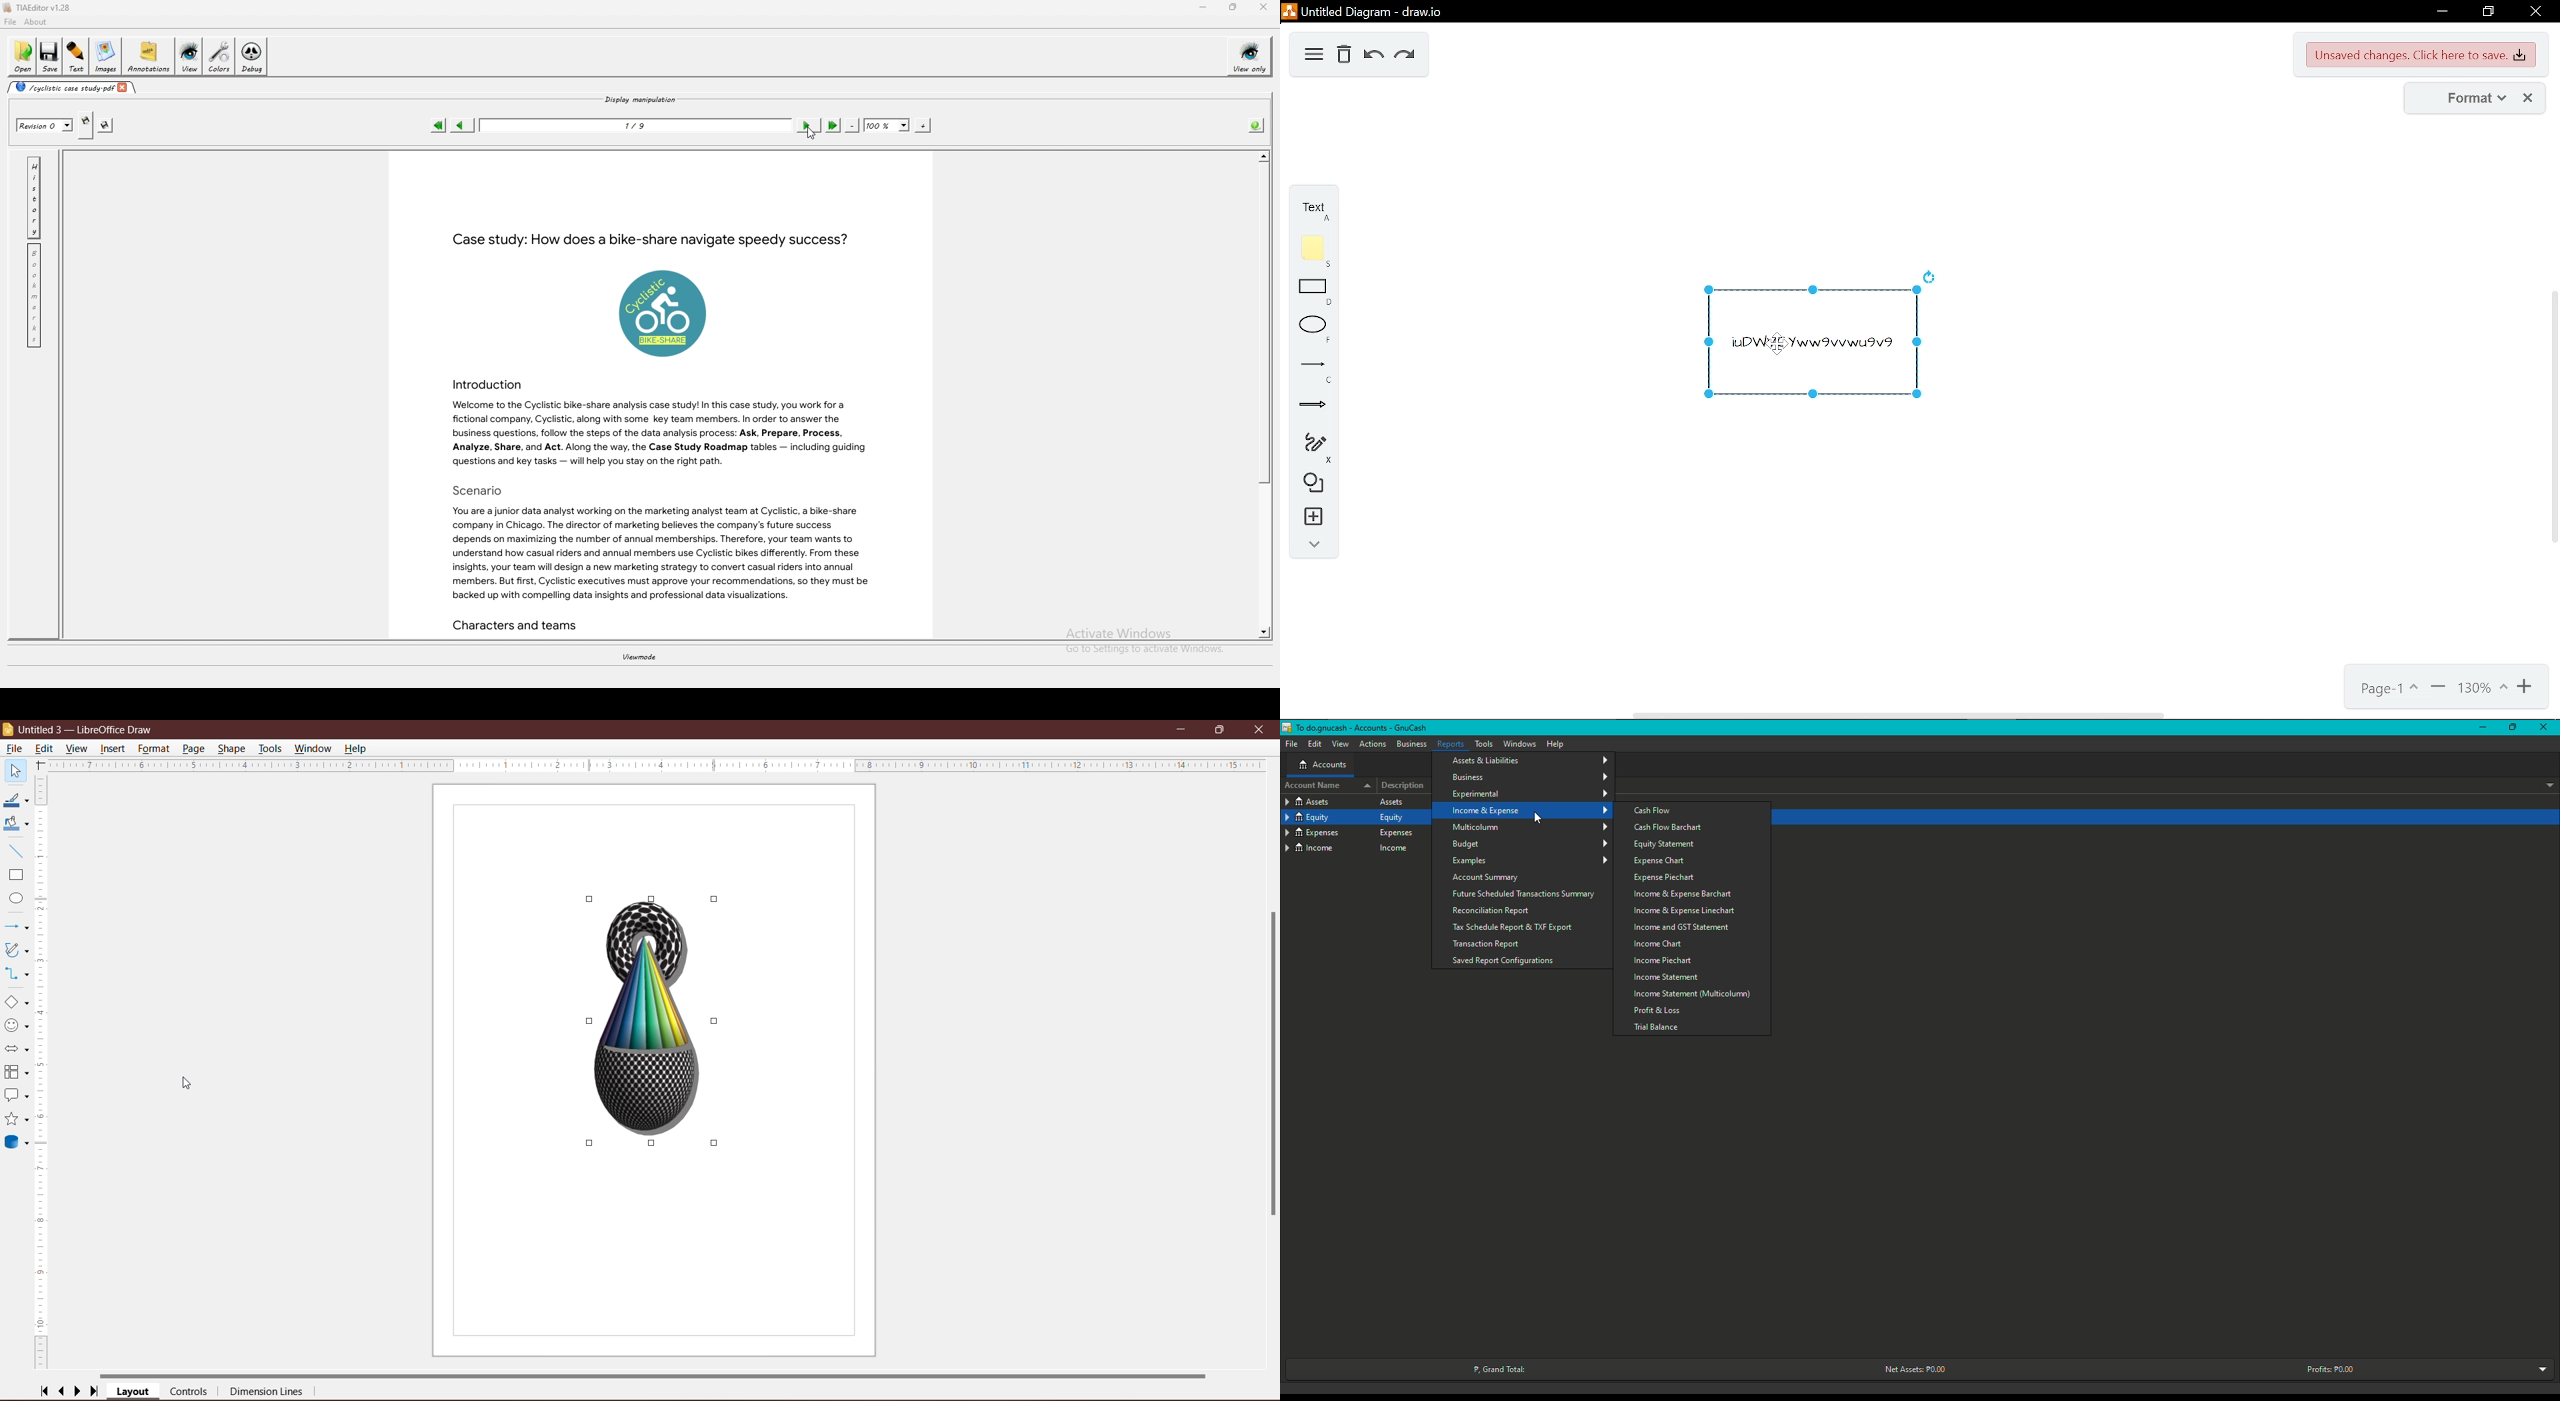  What do you see at coordinates (17, 1025) in the screenshot?
I see `Symbol Shapes` at bounding box center [17, 1025].